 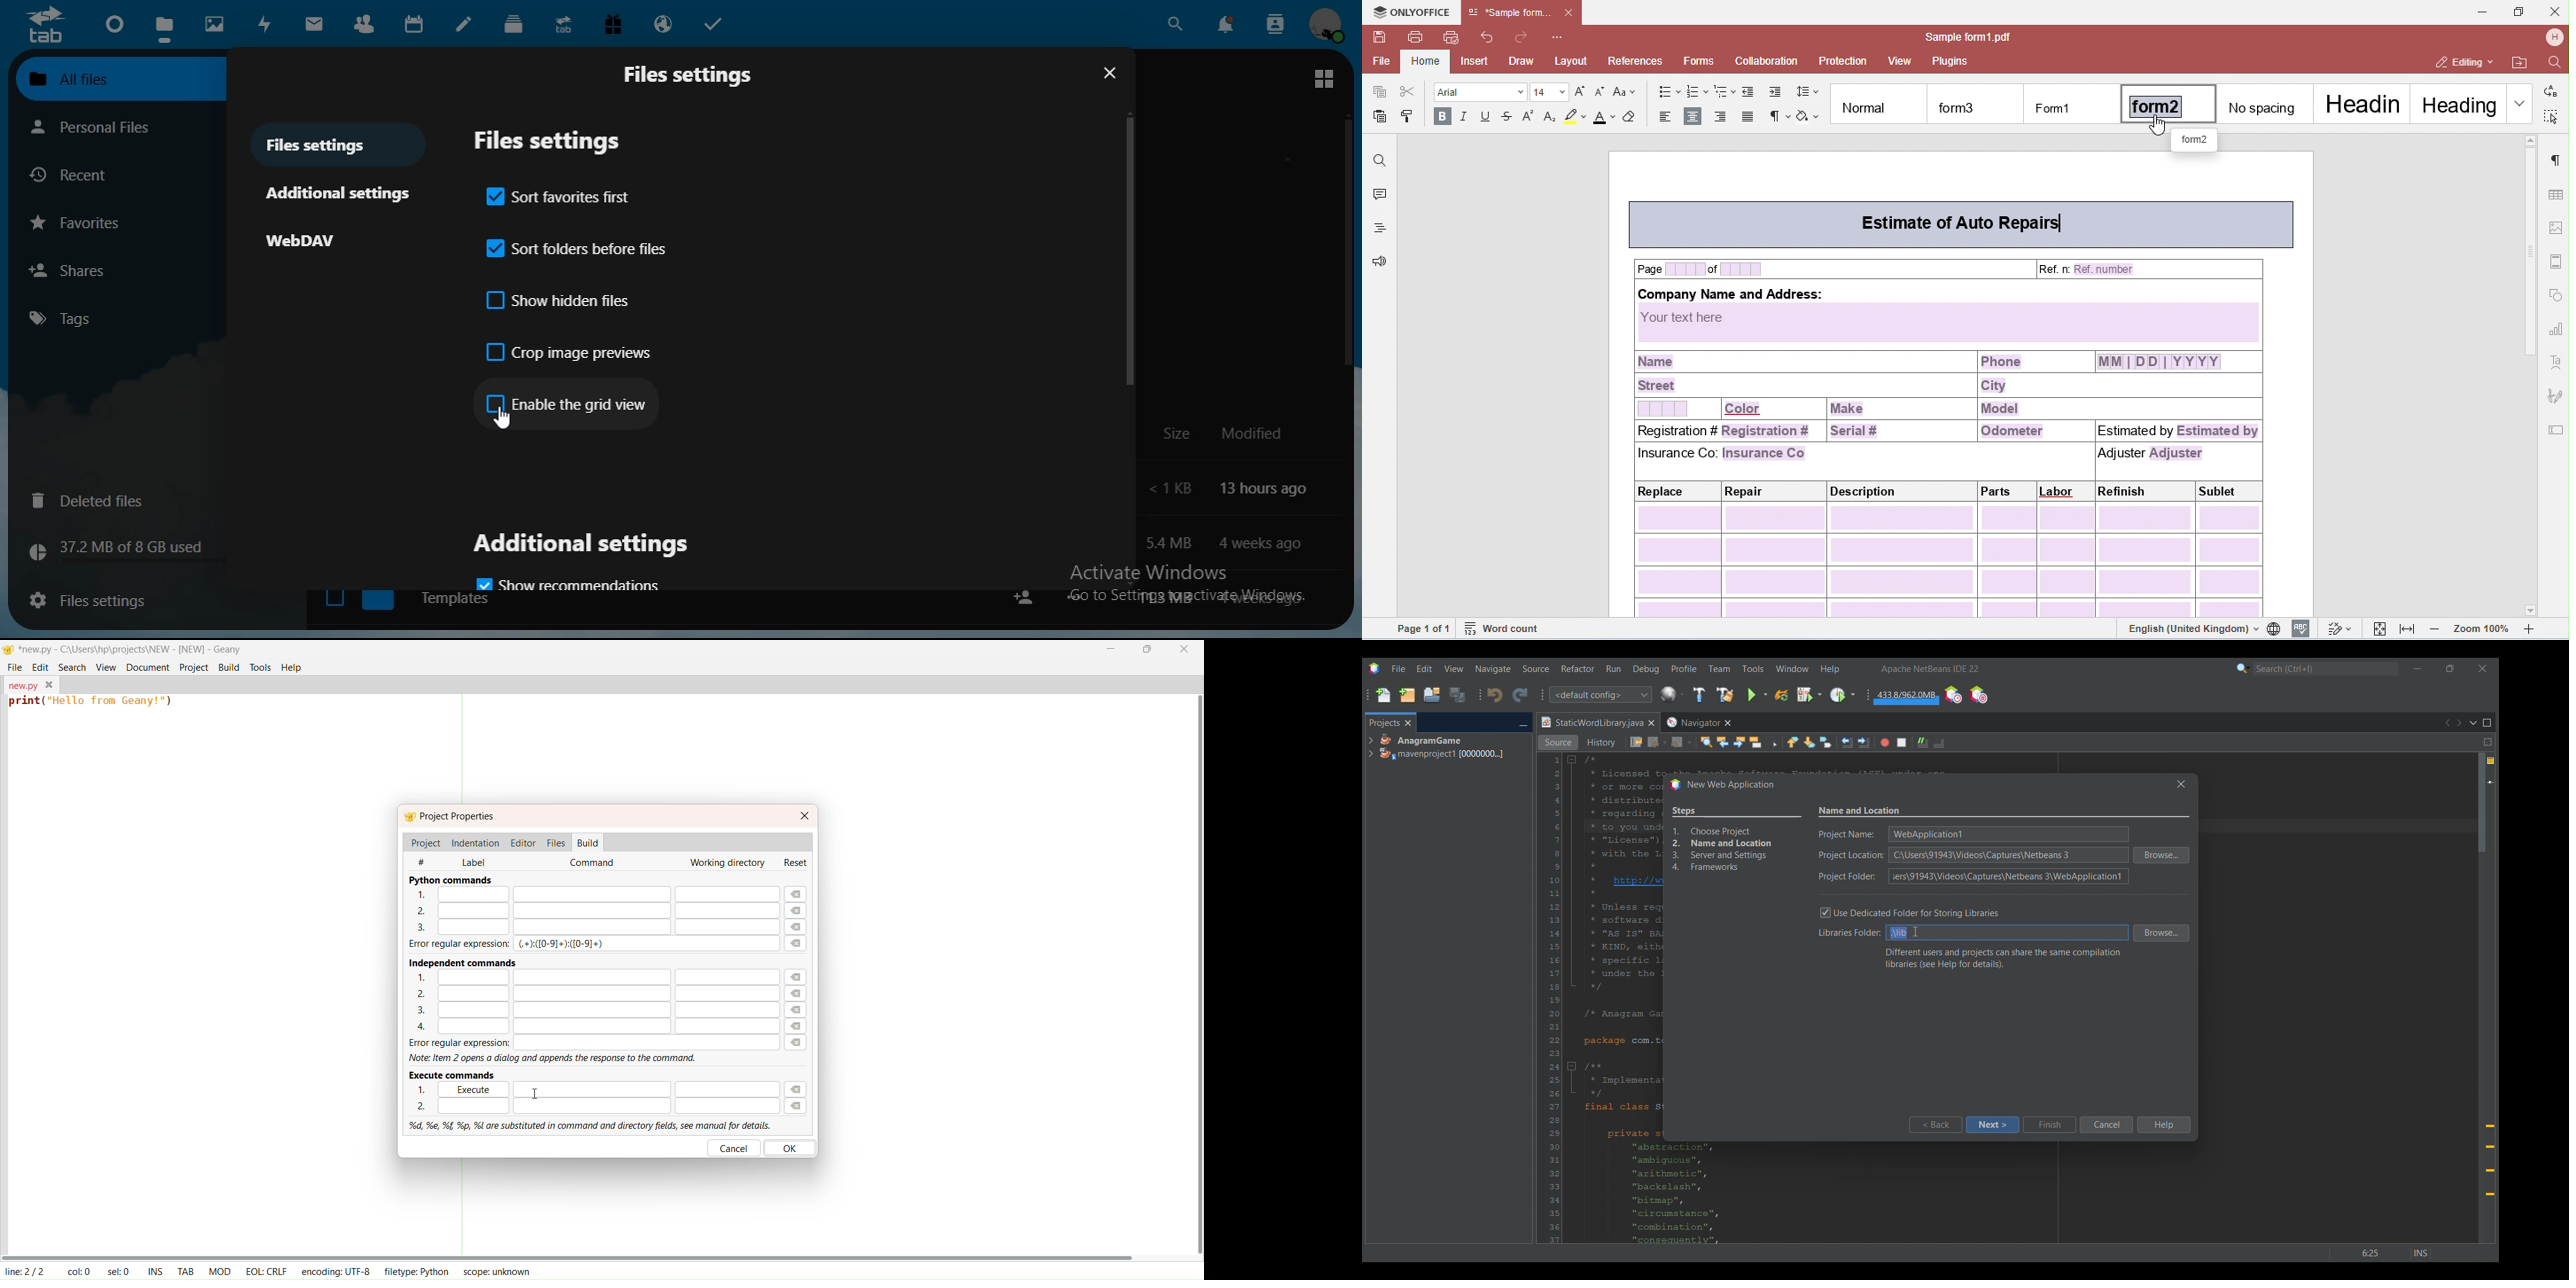 I want to click on Source menu, so click(x=1536, y=668).